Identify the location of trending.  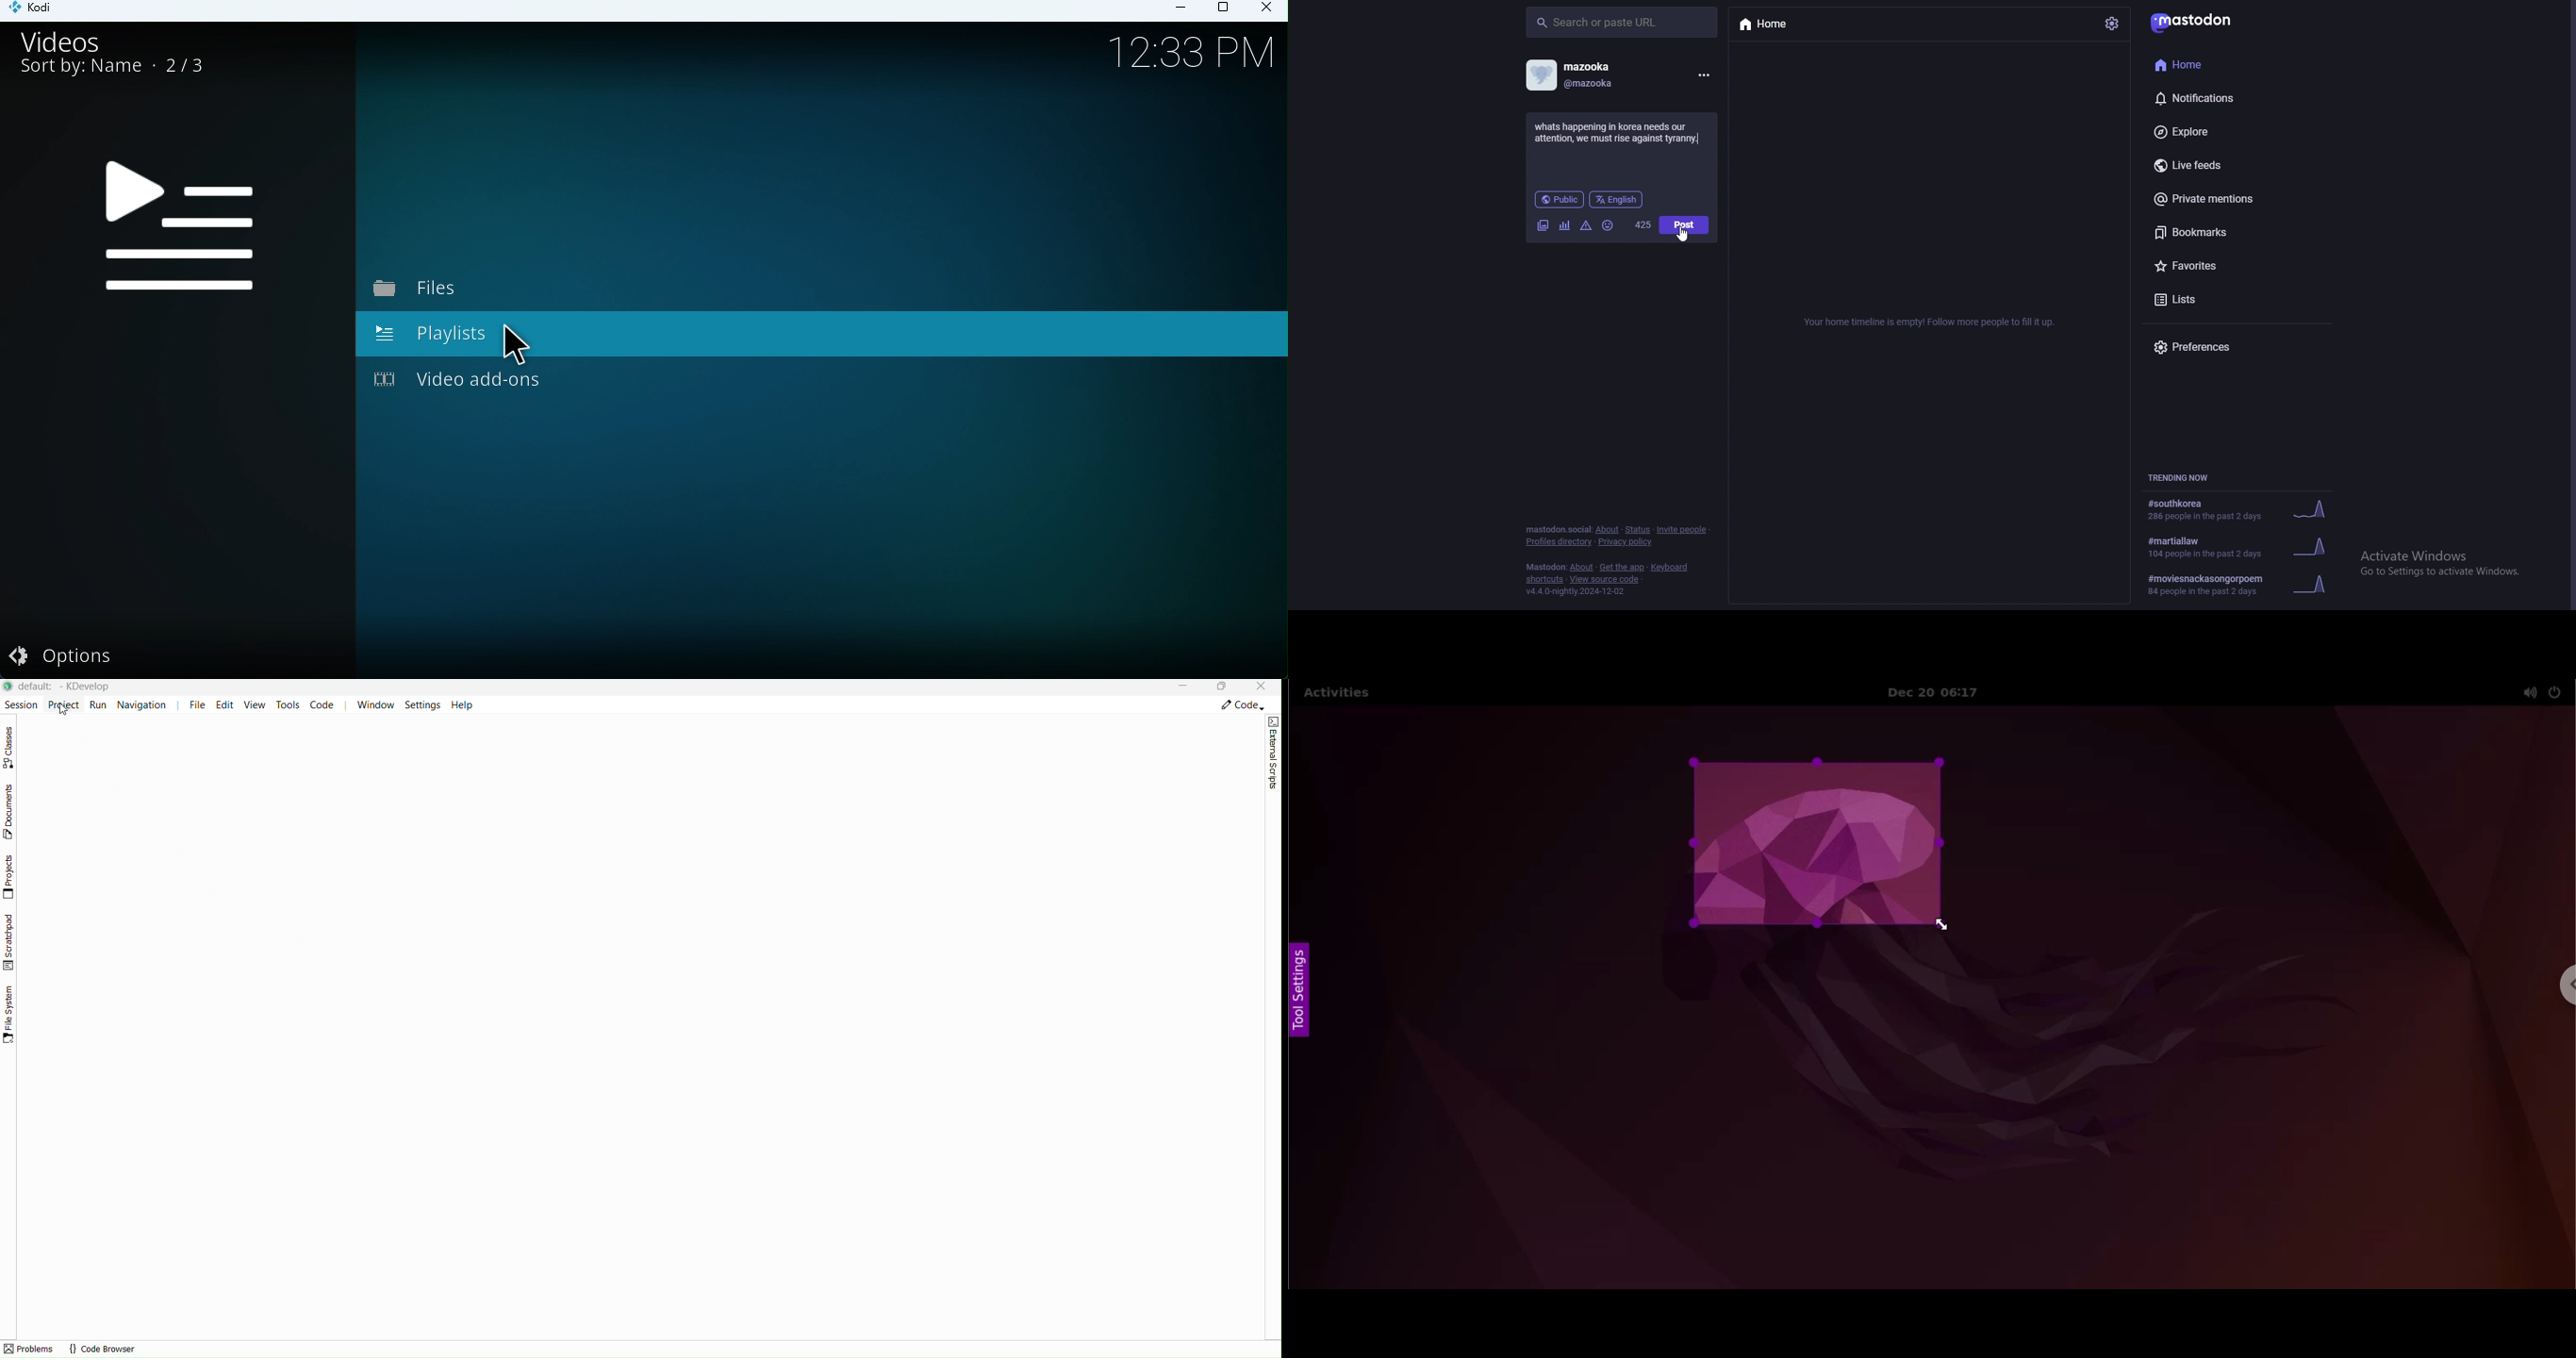
(2240, 509).